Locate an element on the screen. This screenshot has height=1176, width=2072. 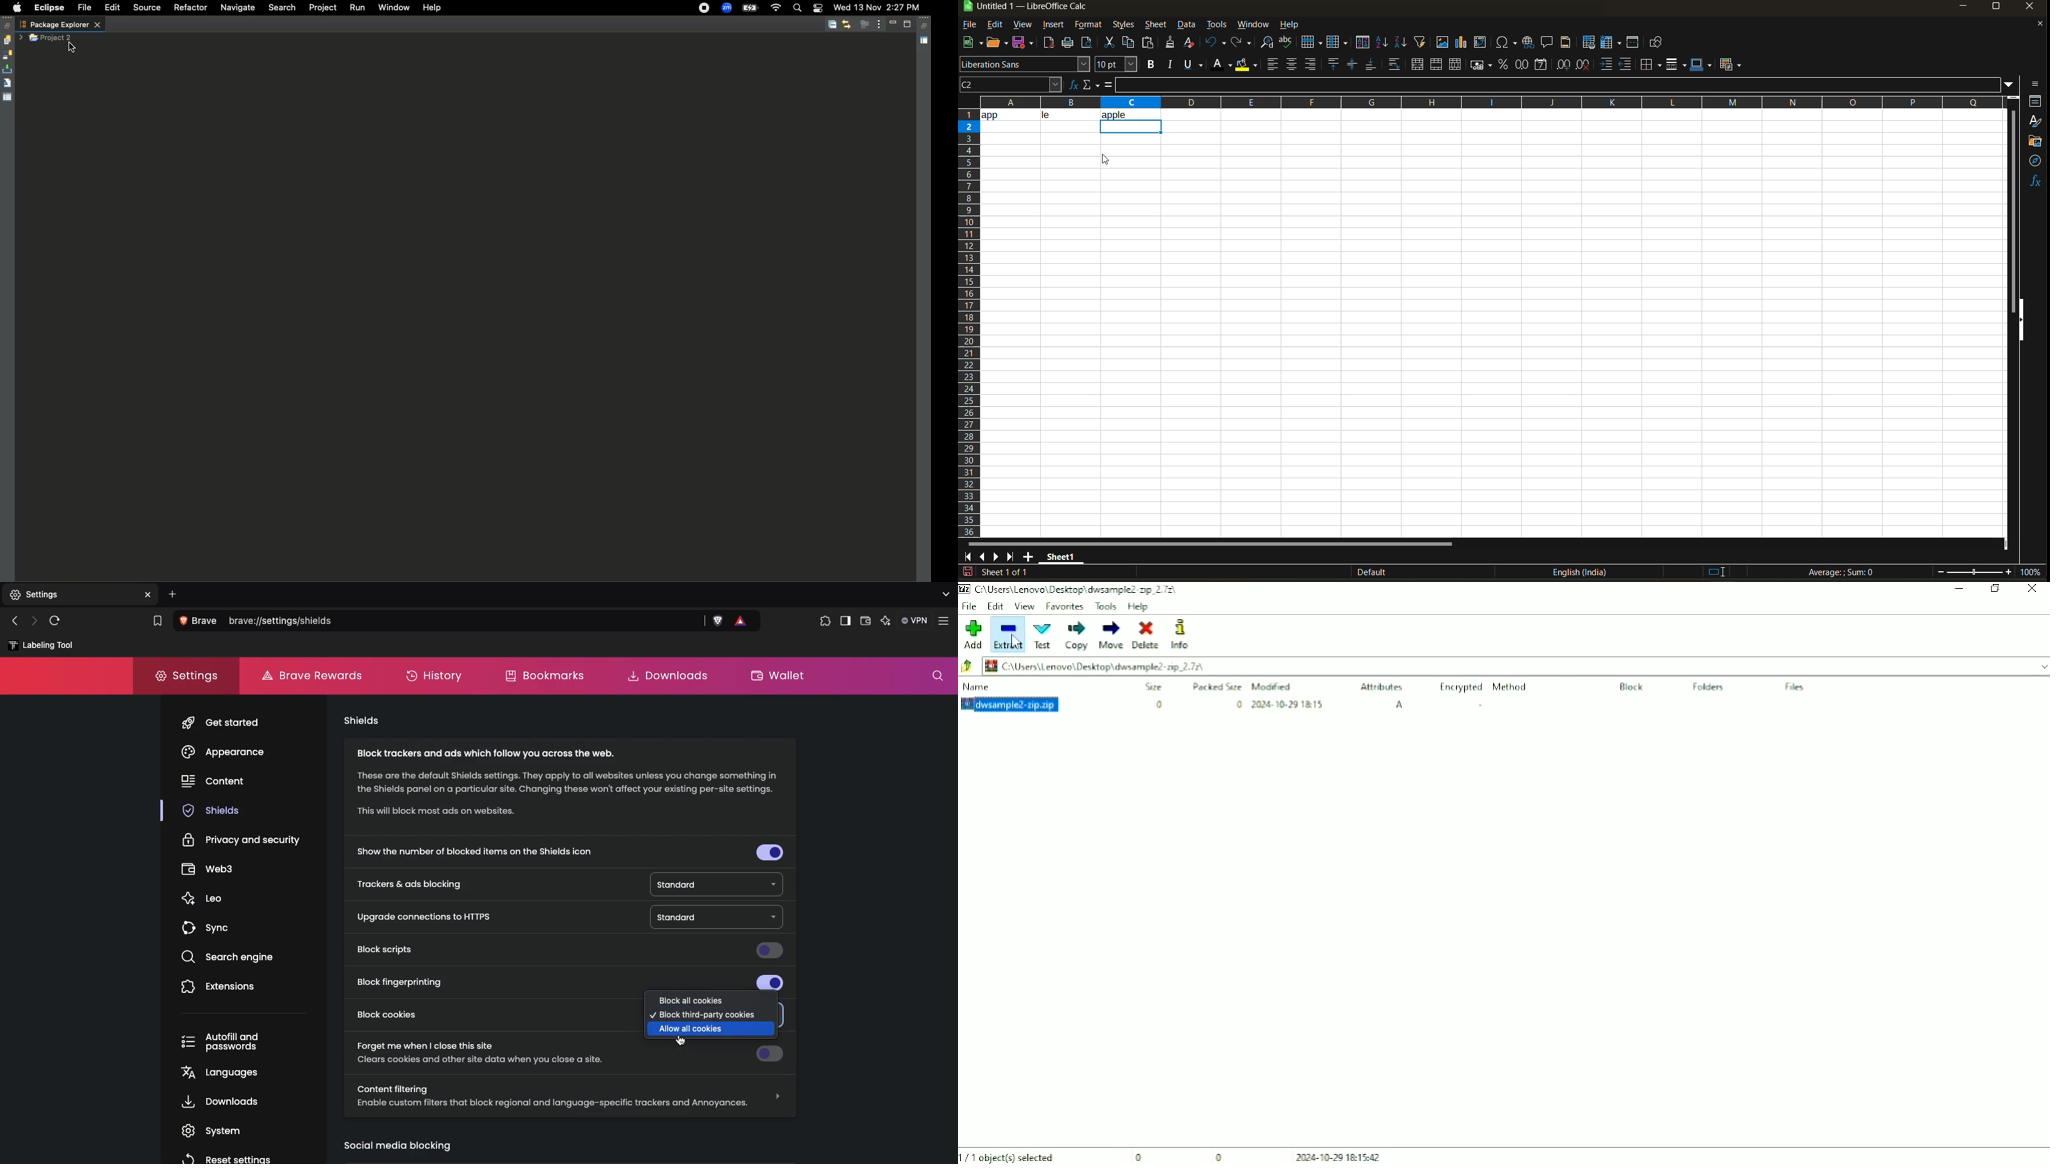
save is located at coordinates (1025, 41).